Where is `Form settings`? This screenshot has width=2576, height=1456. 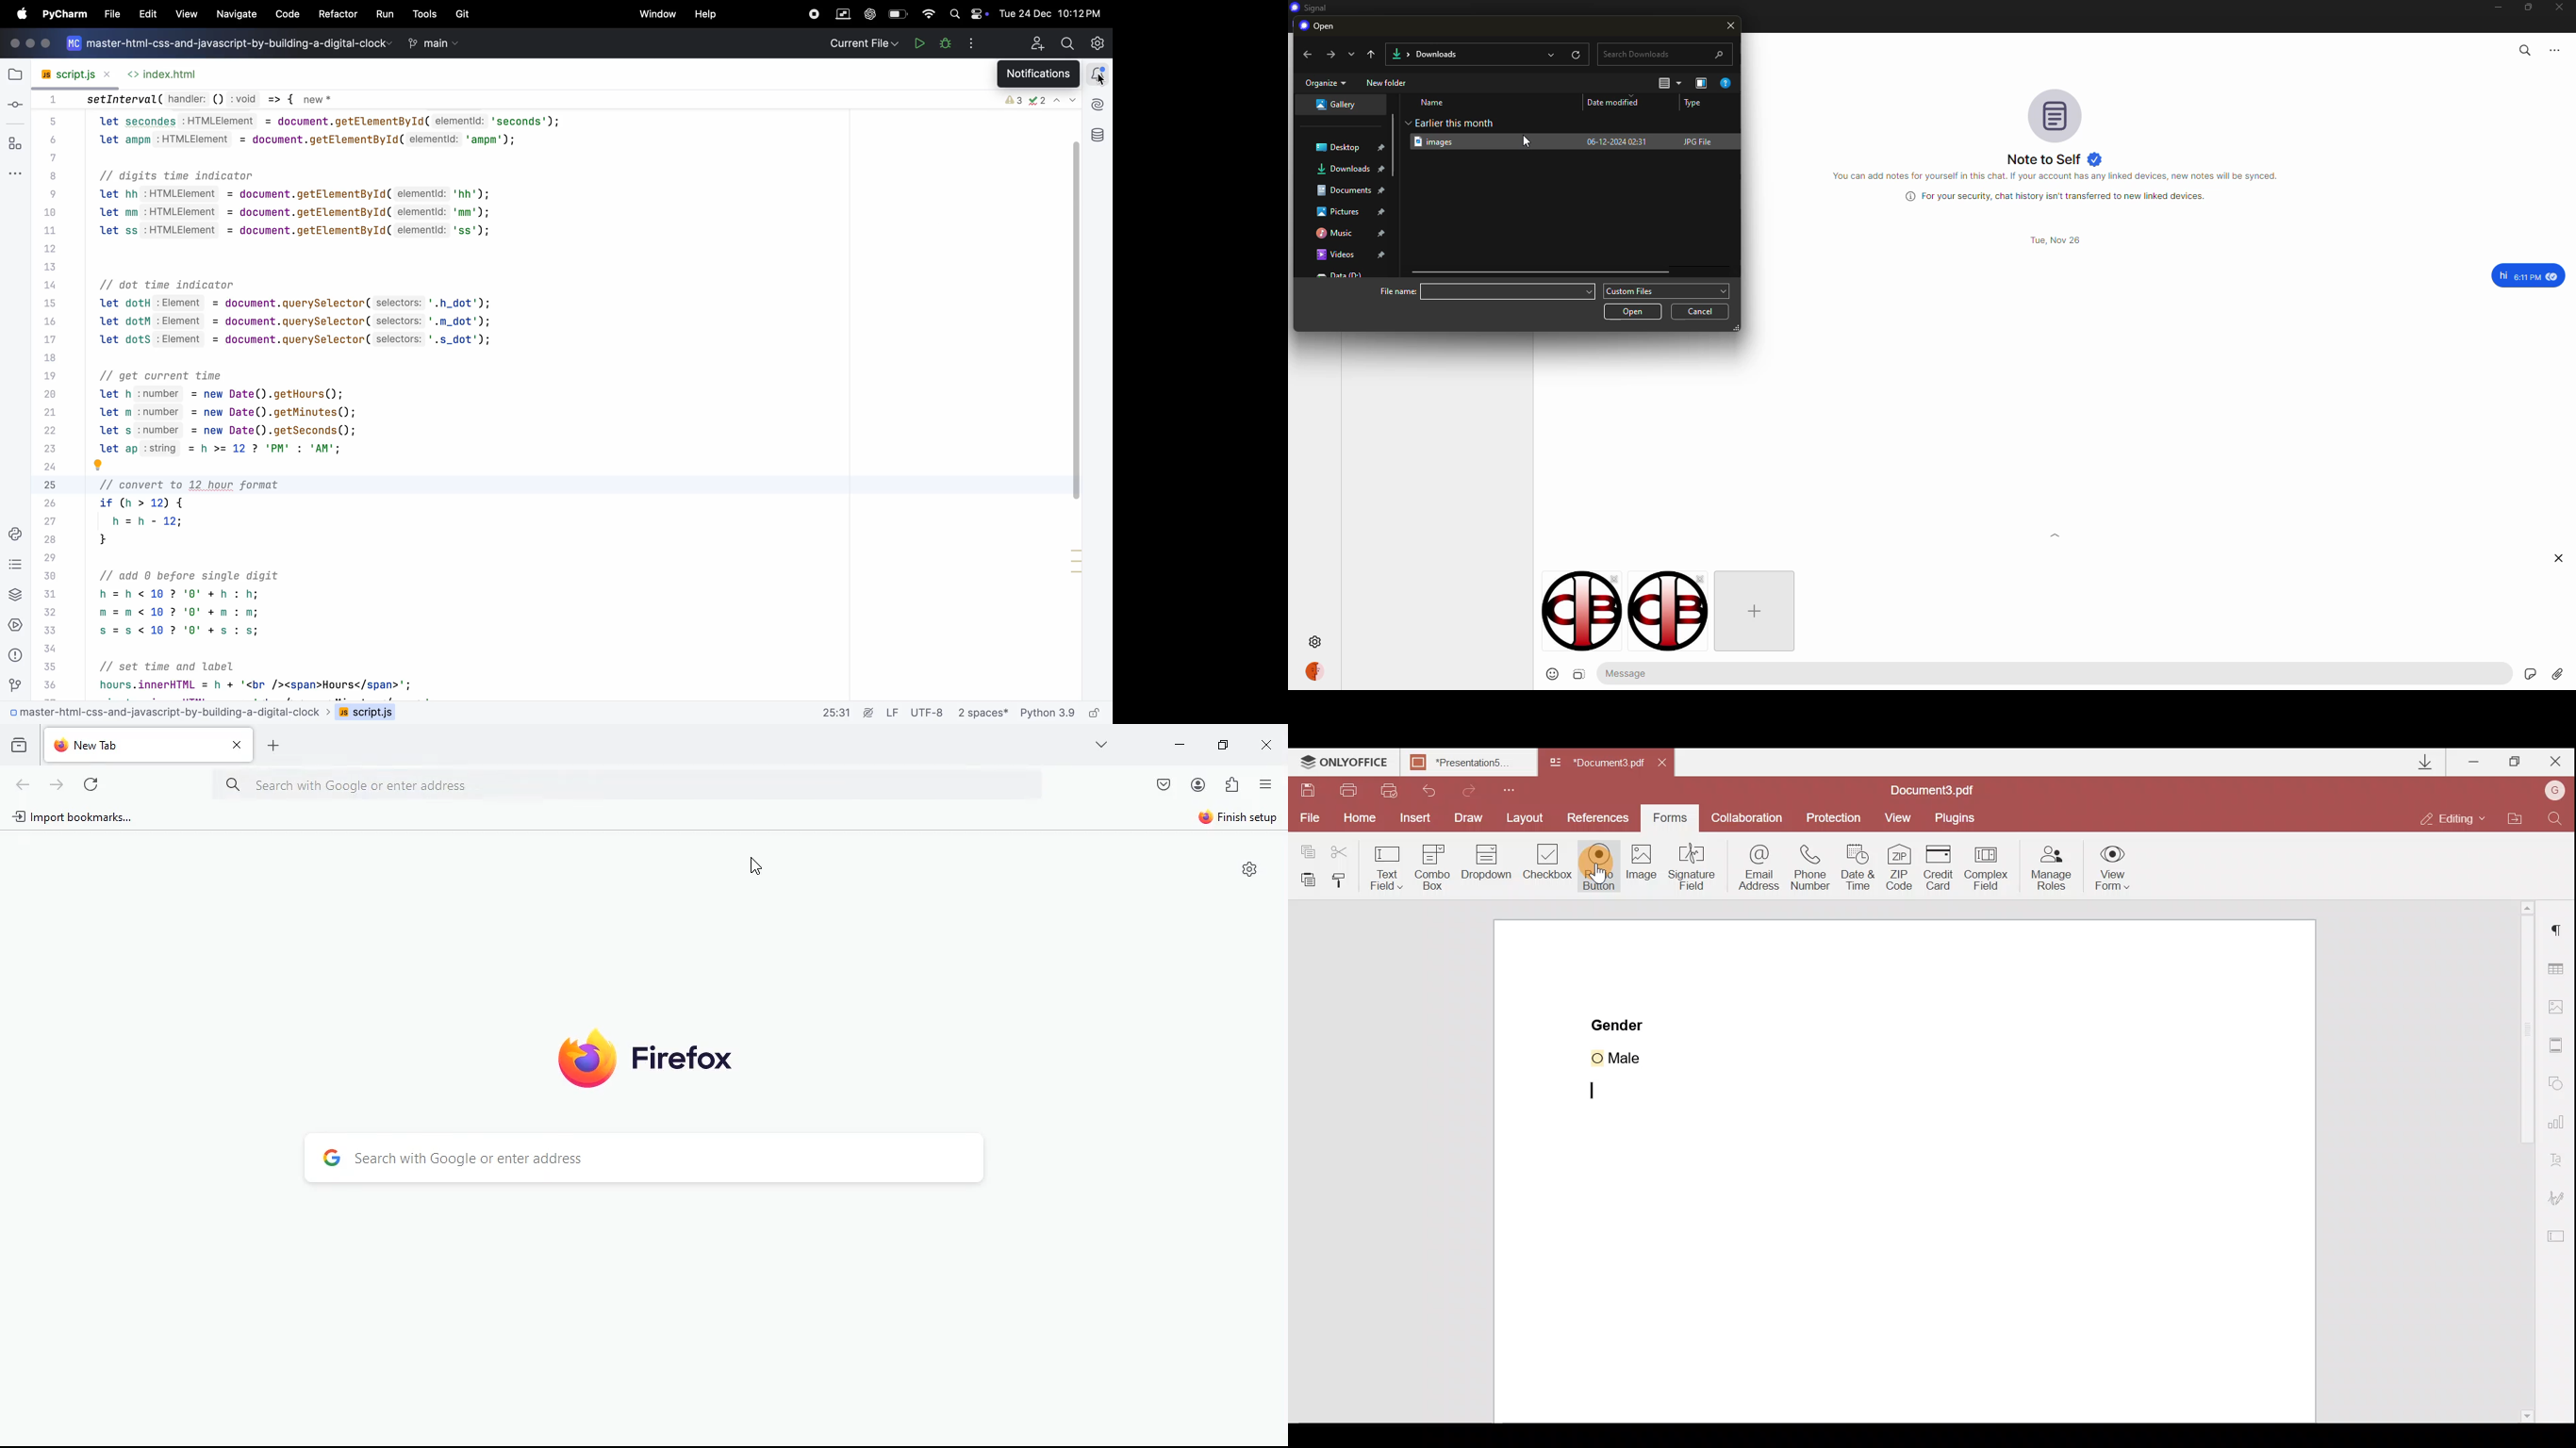 Form settings is located at coordinates (2559, 1240).